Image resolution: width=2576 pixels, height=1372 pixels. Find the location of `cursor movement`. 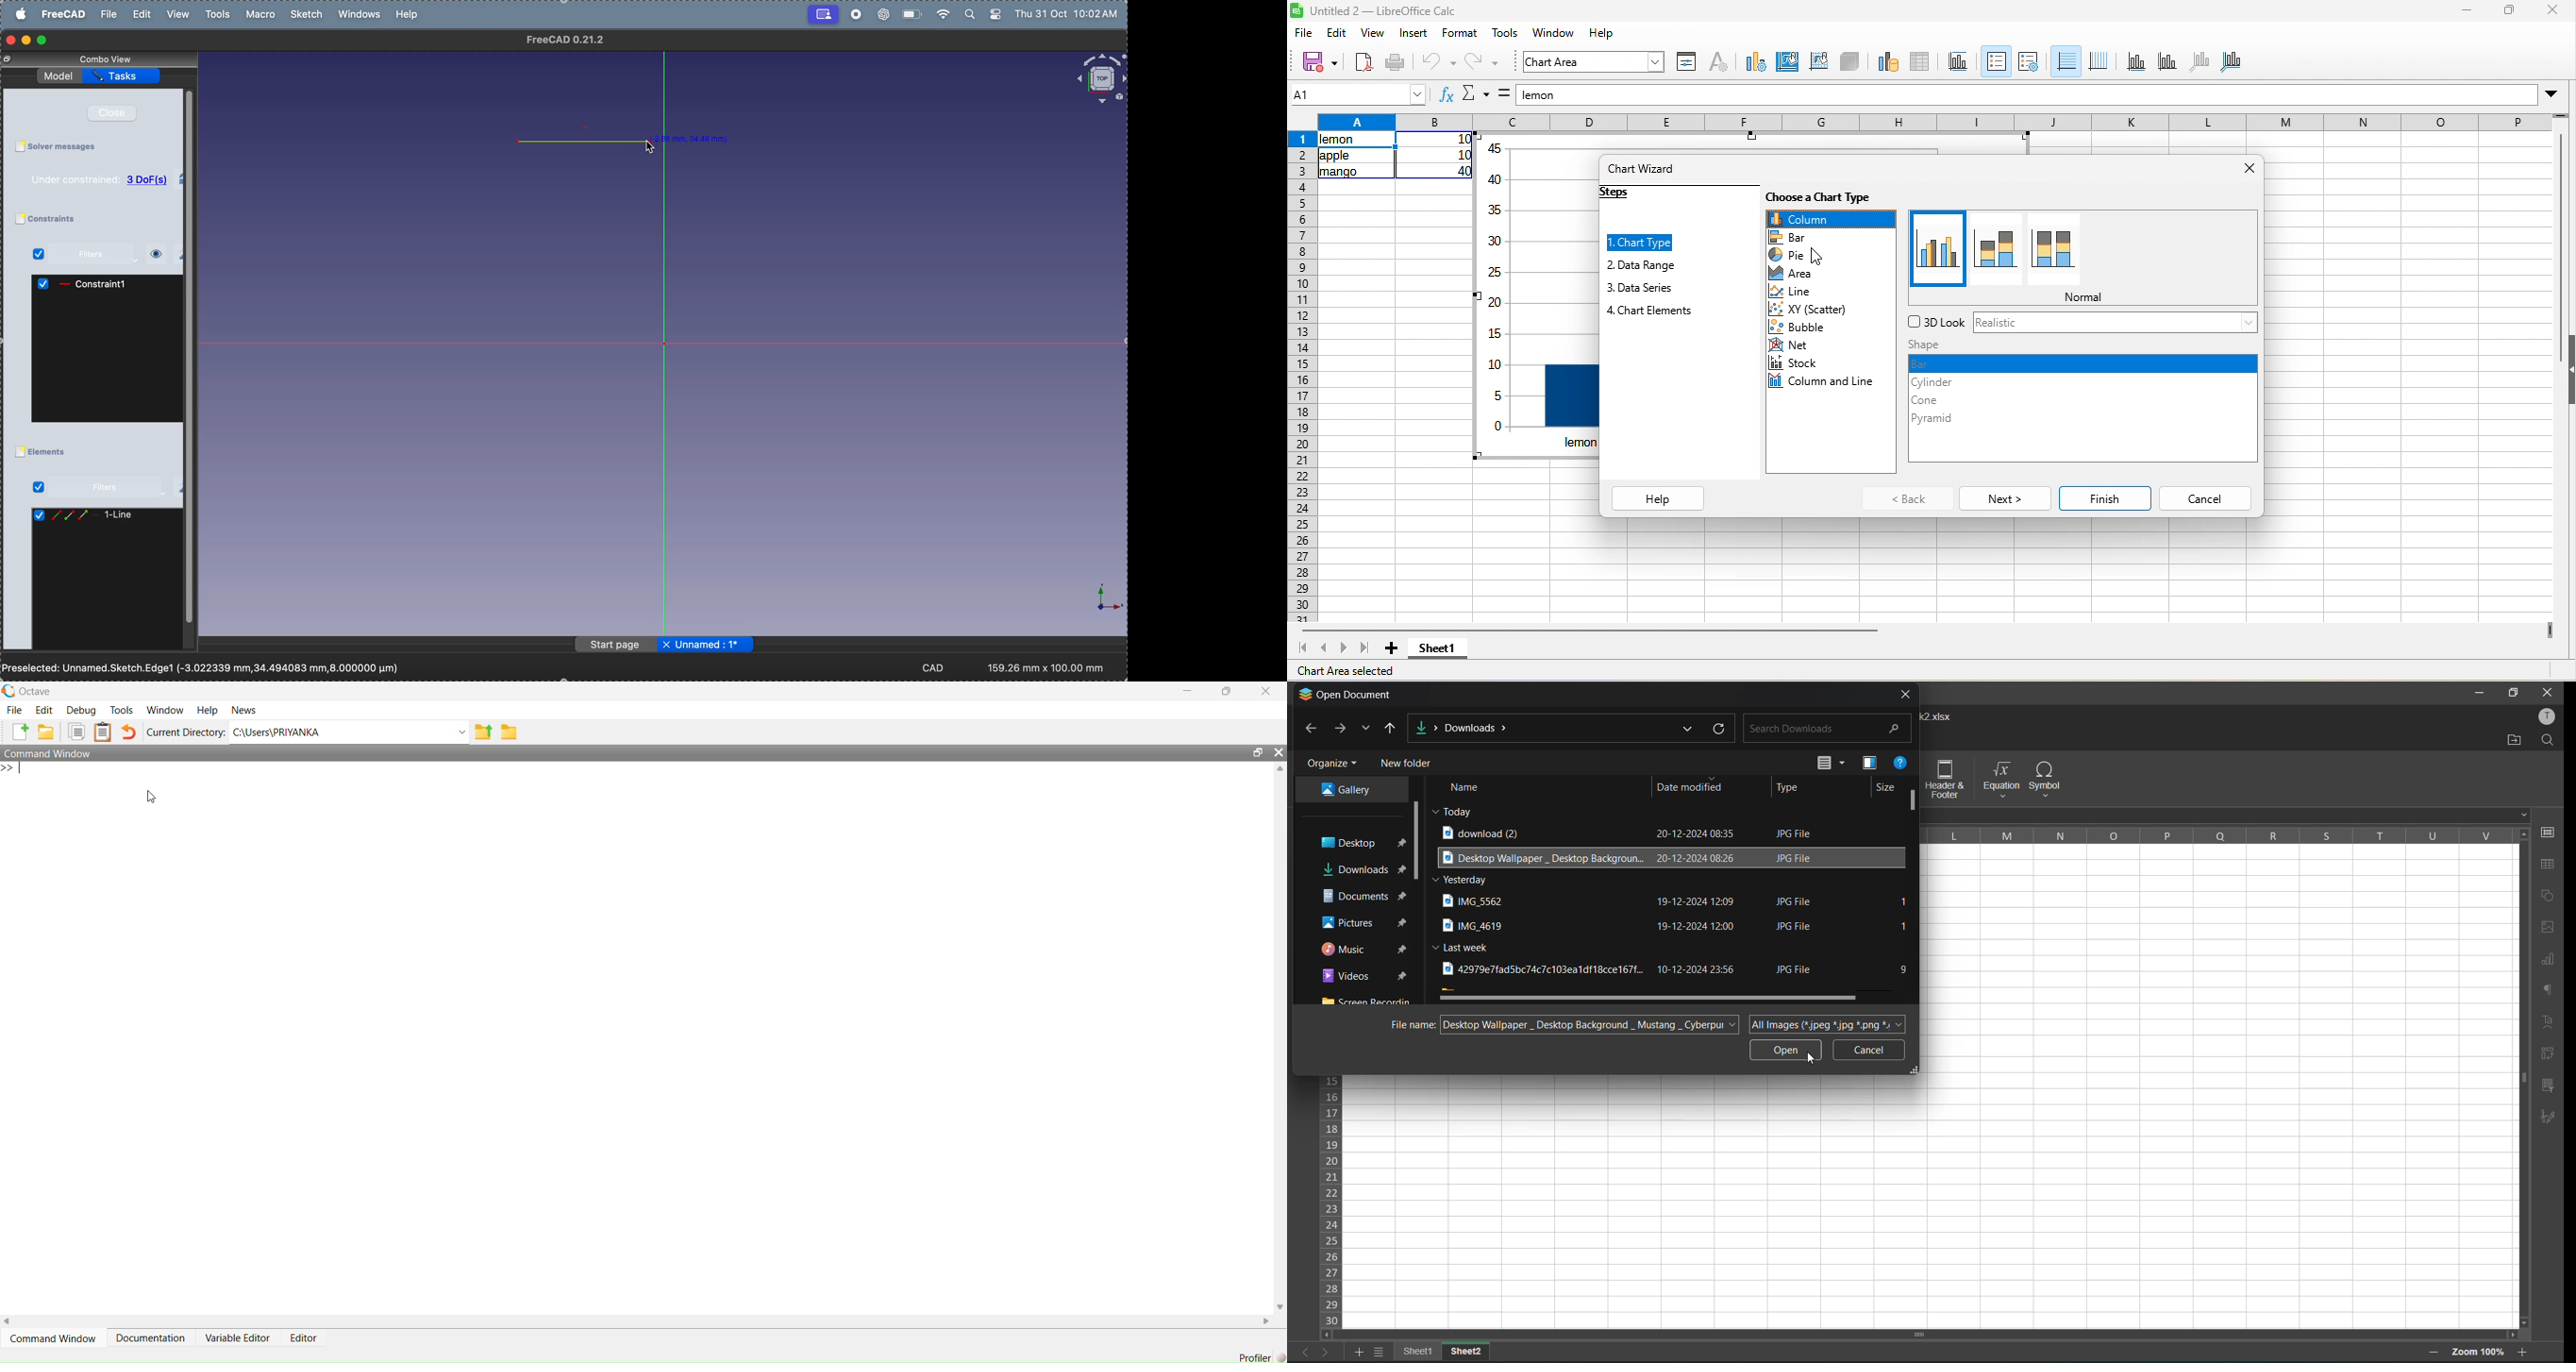

cursor movement is located at coordinates (1826, 258).